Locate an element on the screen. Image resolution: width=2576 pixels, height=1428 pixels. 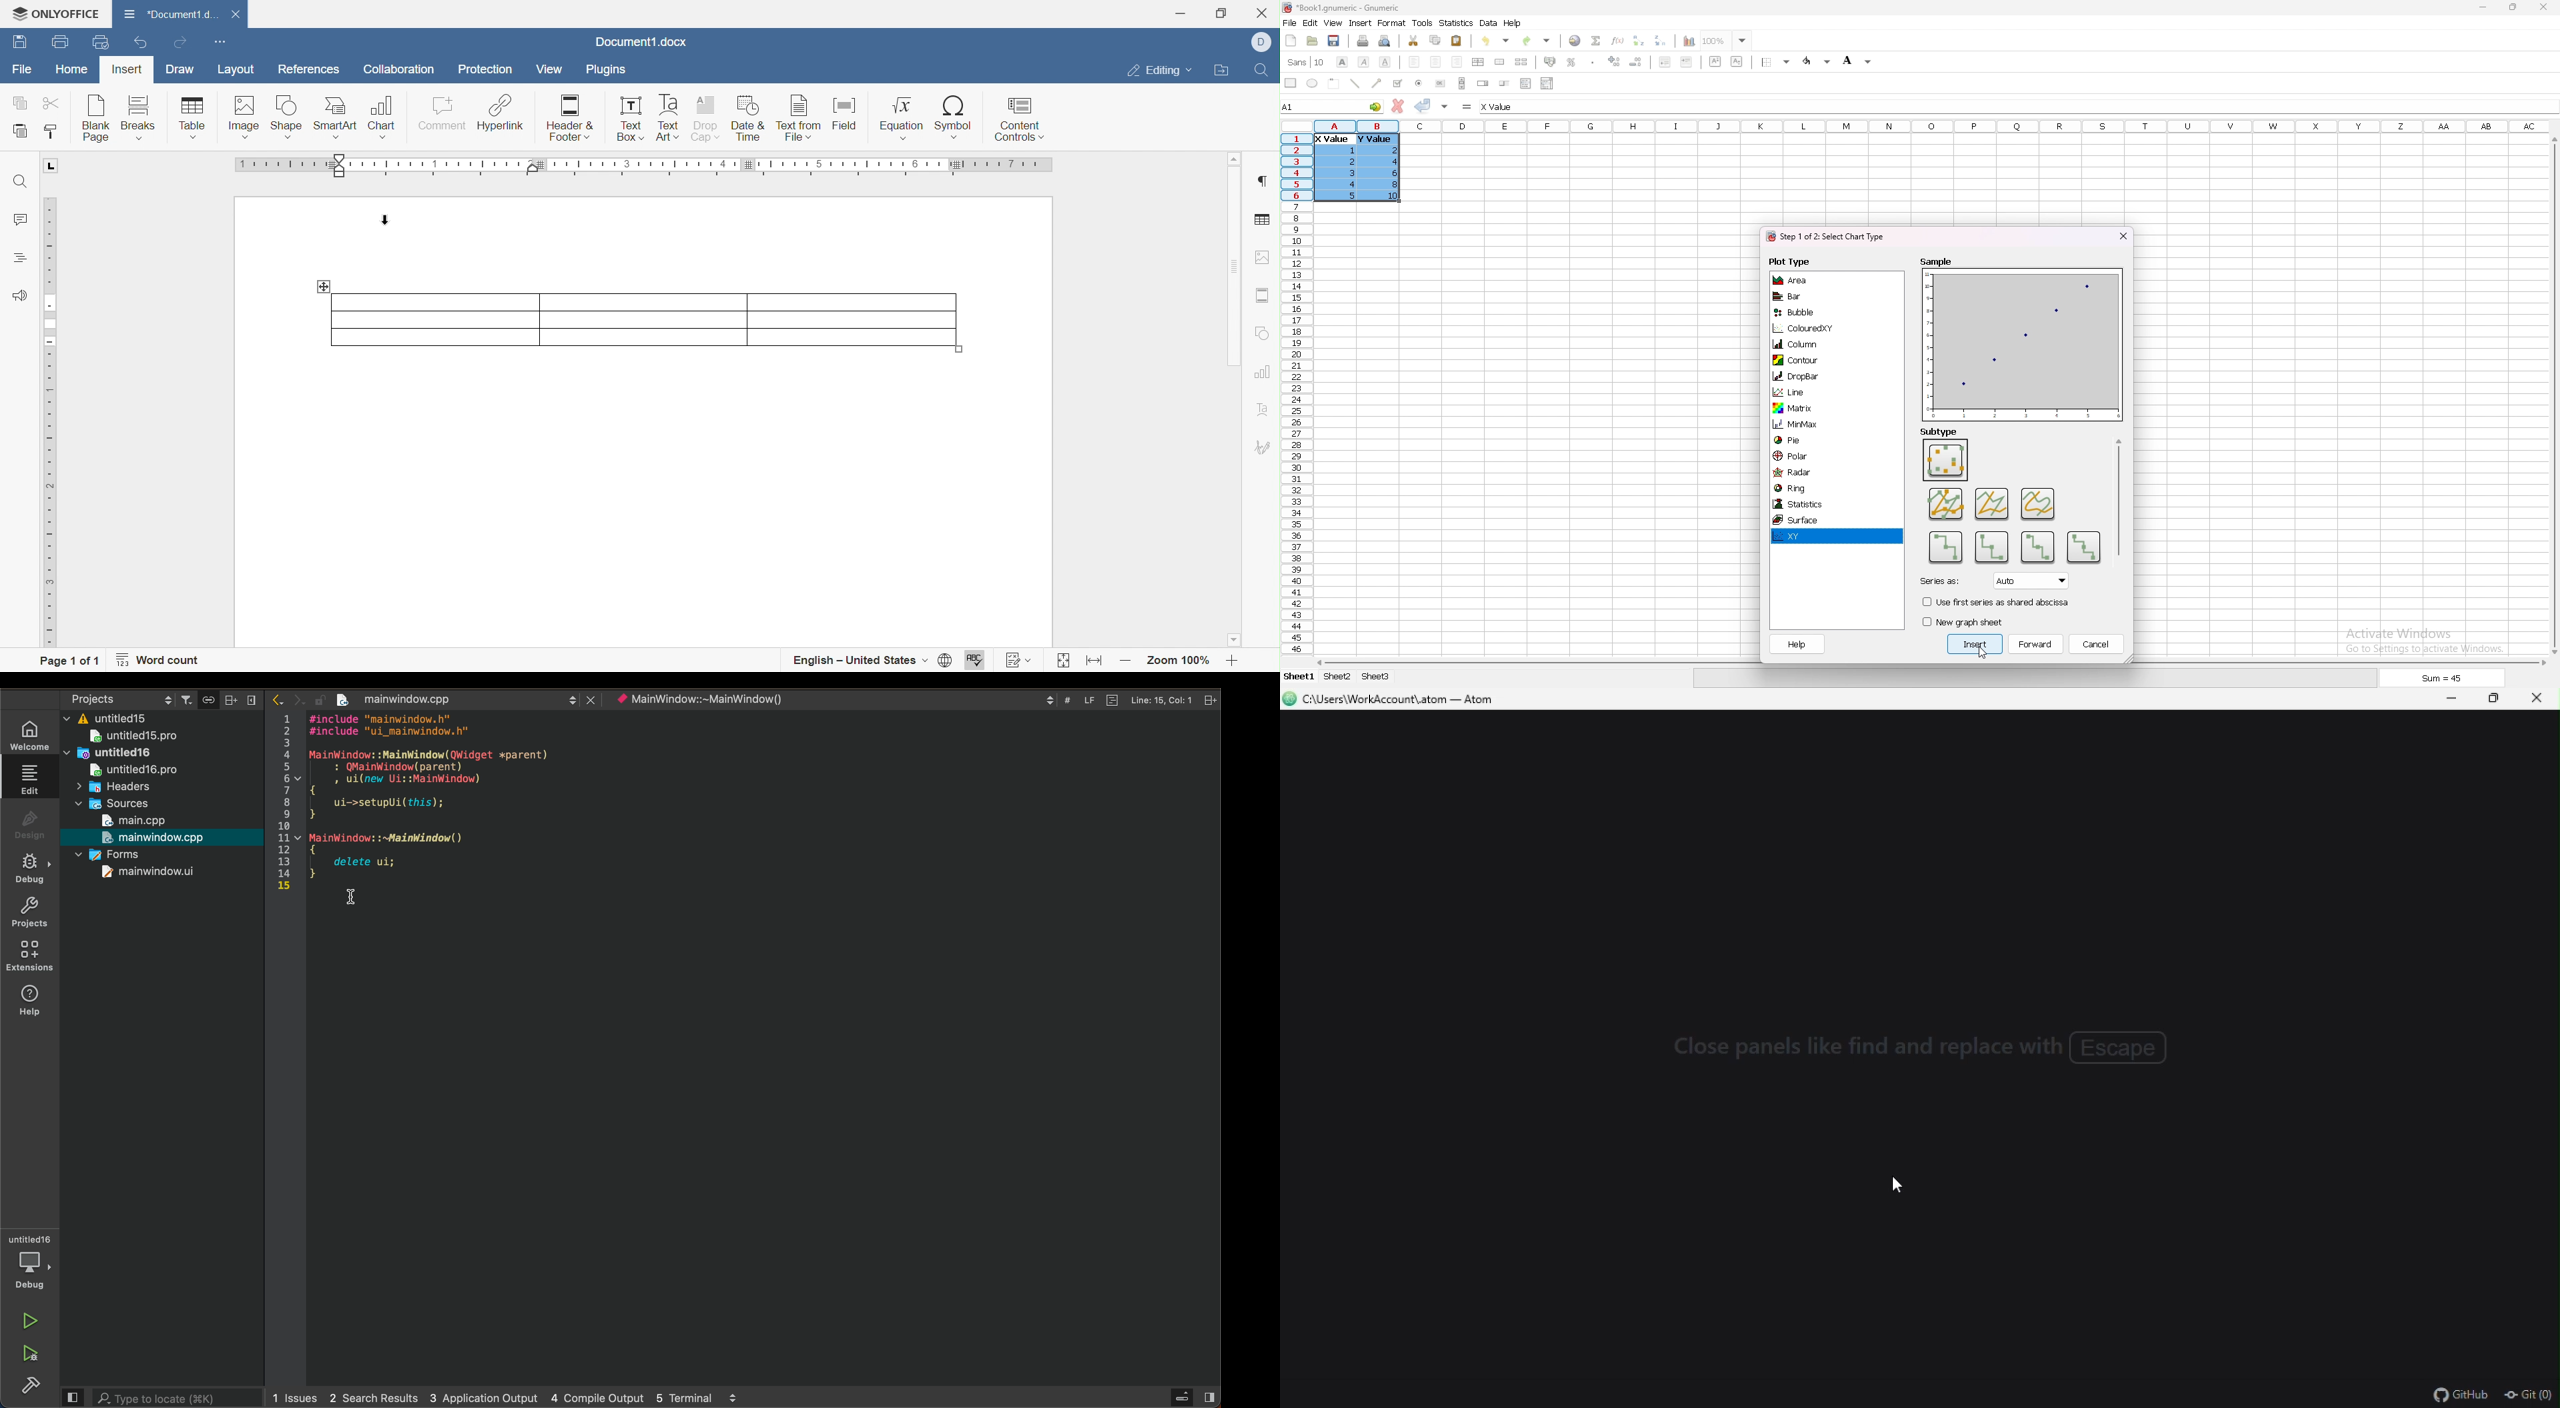
Filter is located at coordinates (186, 697).